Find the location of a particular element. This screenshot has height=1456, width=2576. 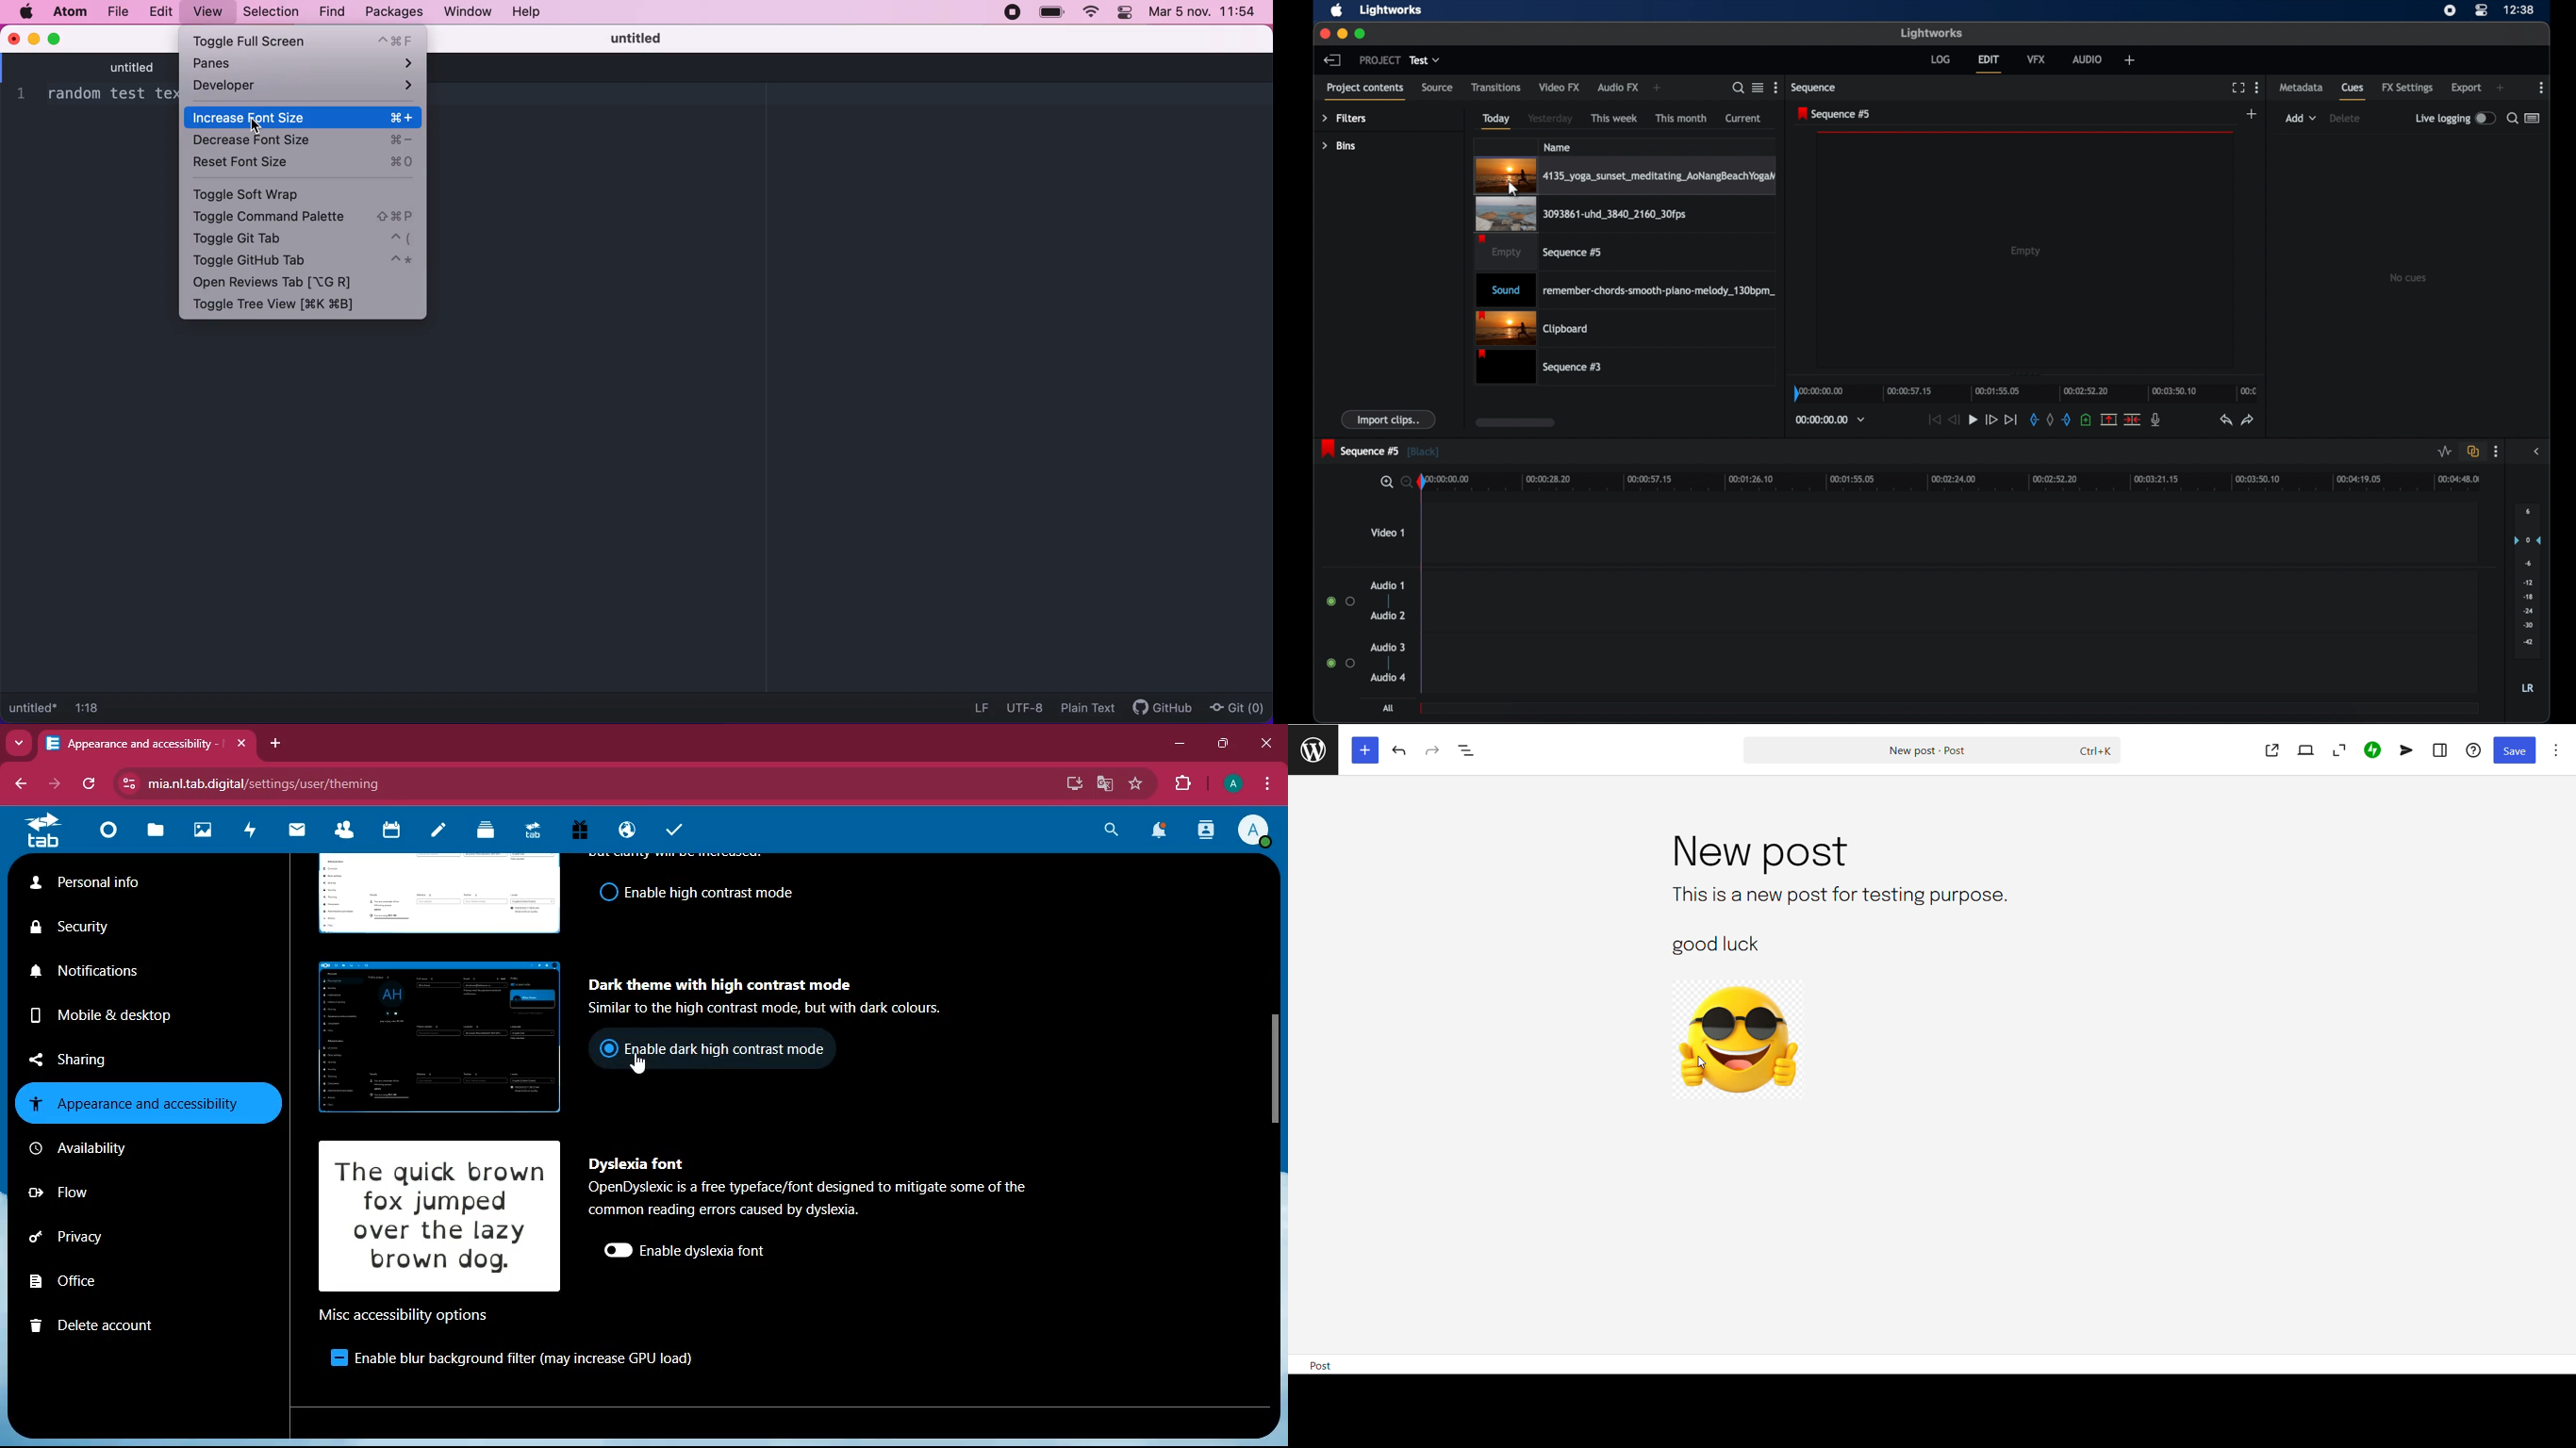

edit is located at coordinates (165, 12).